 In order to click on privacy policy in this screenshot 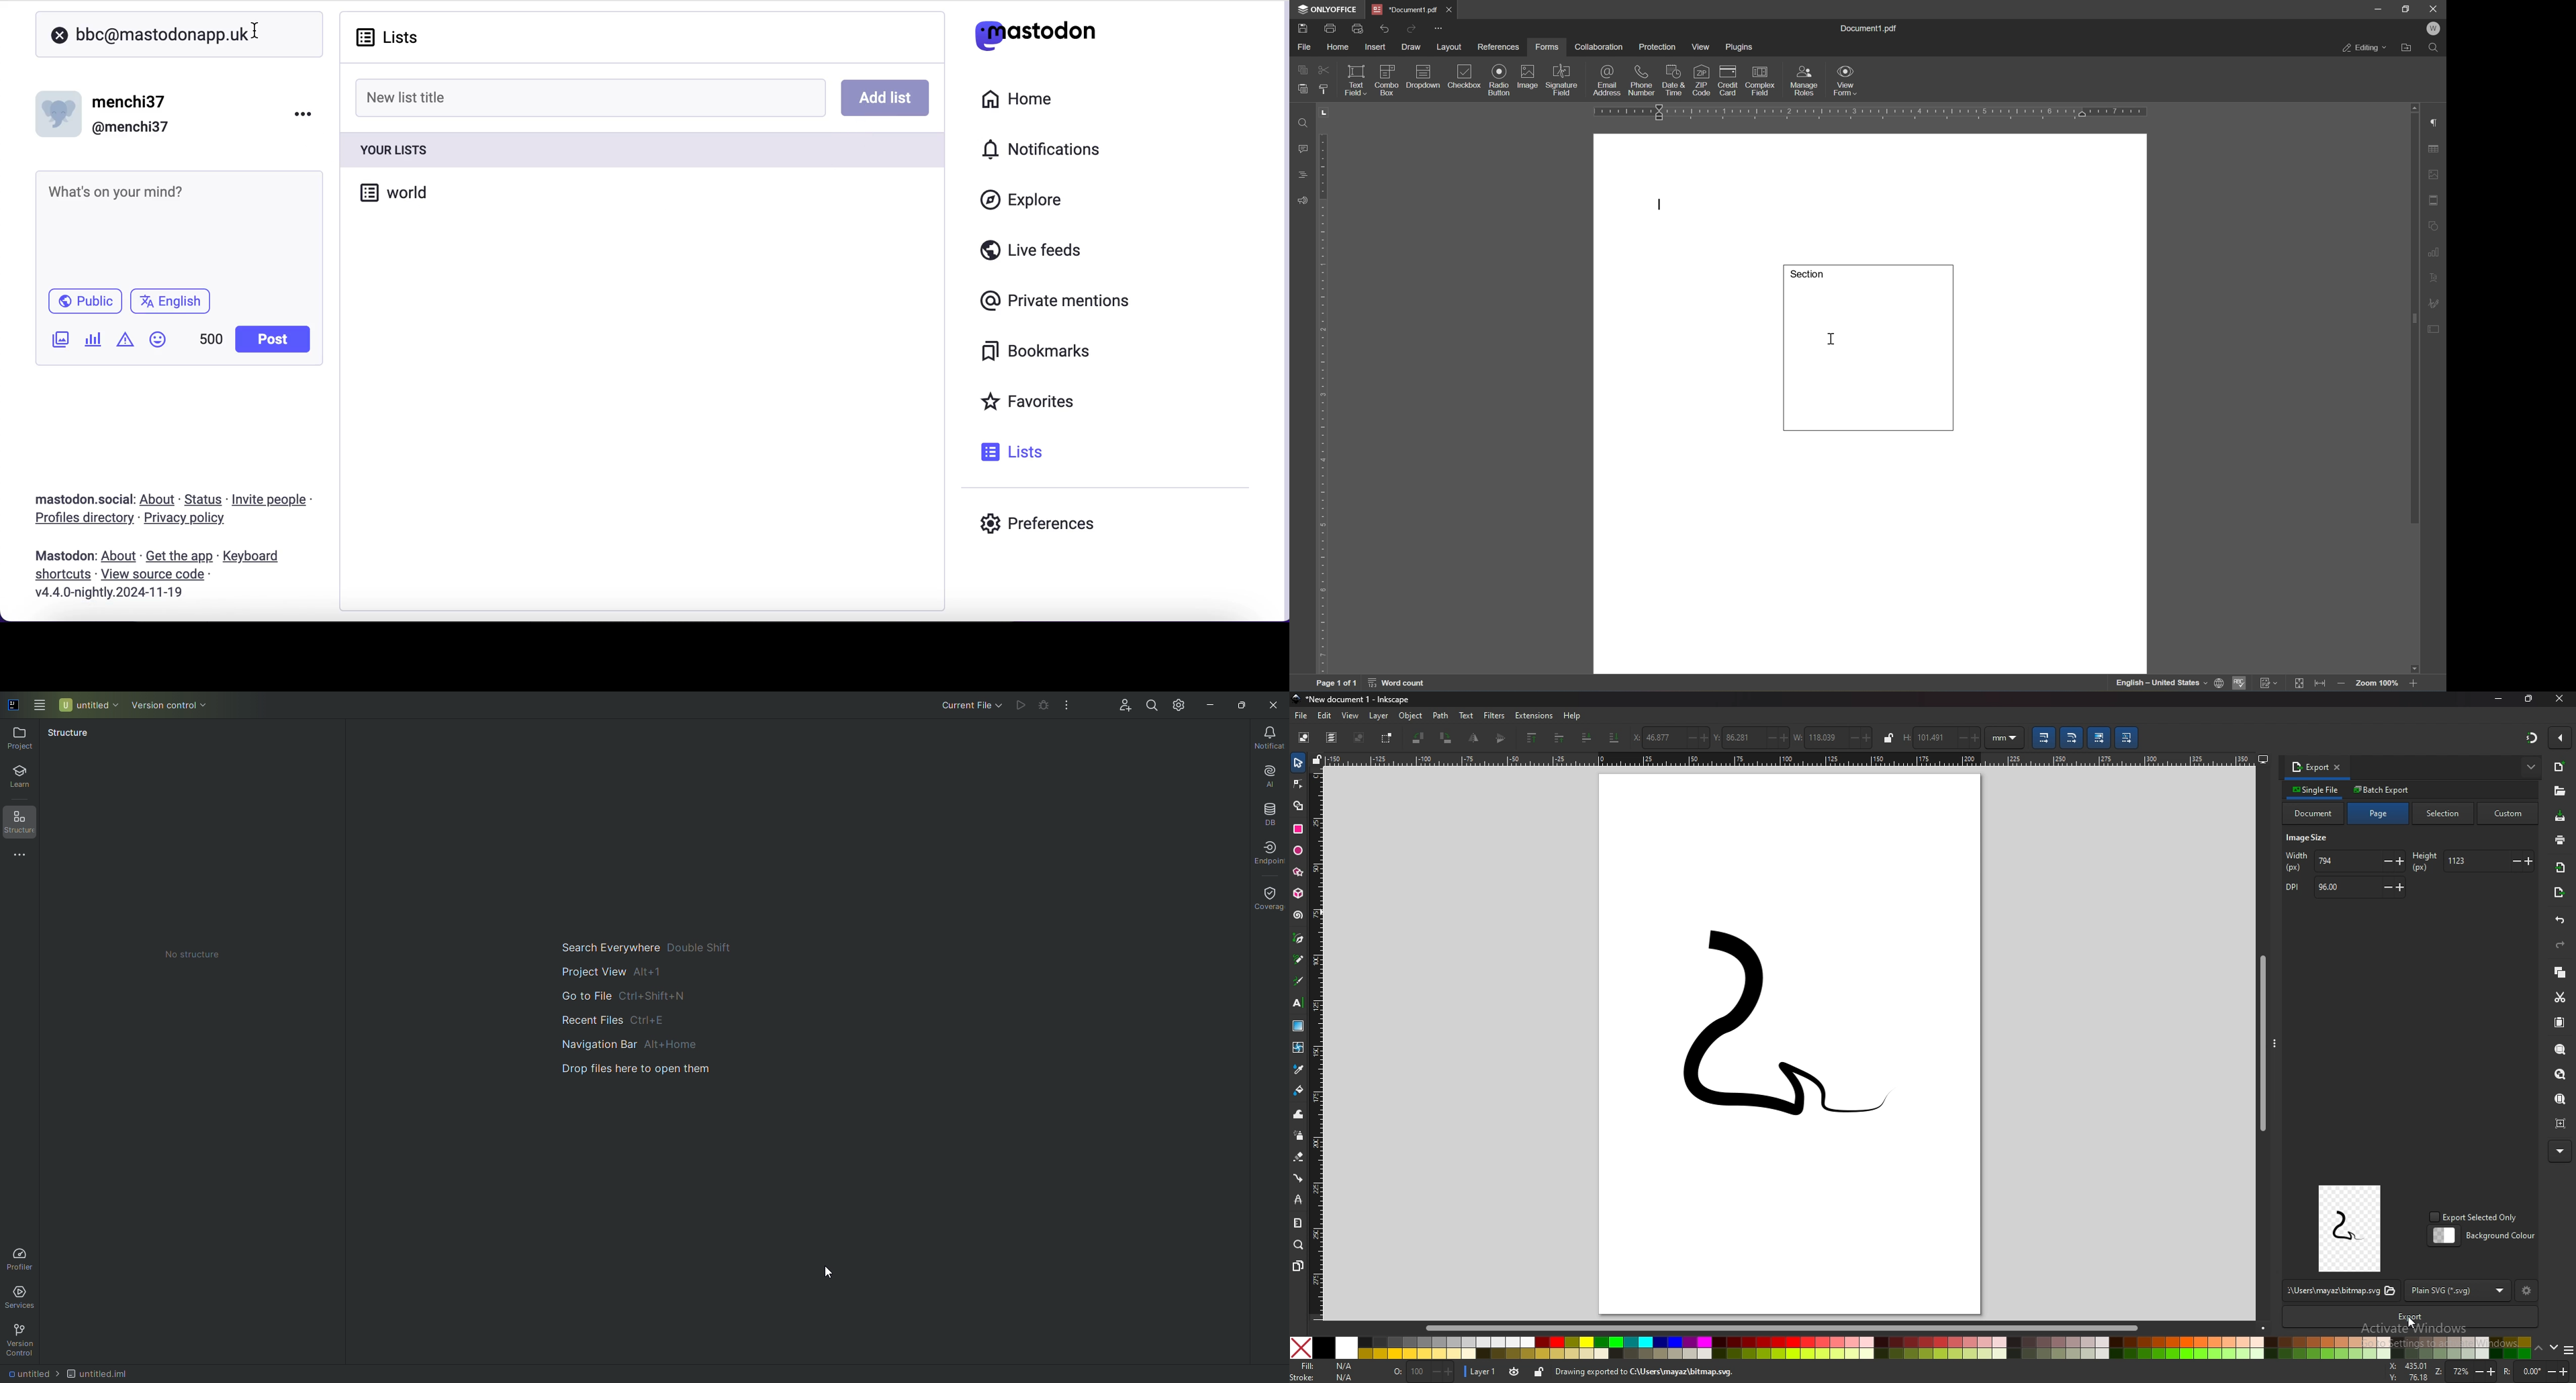, I will do `click(193, 520)`.